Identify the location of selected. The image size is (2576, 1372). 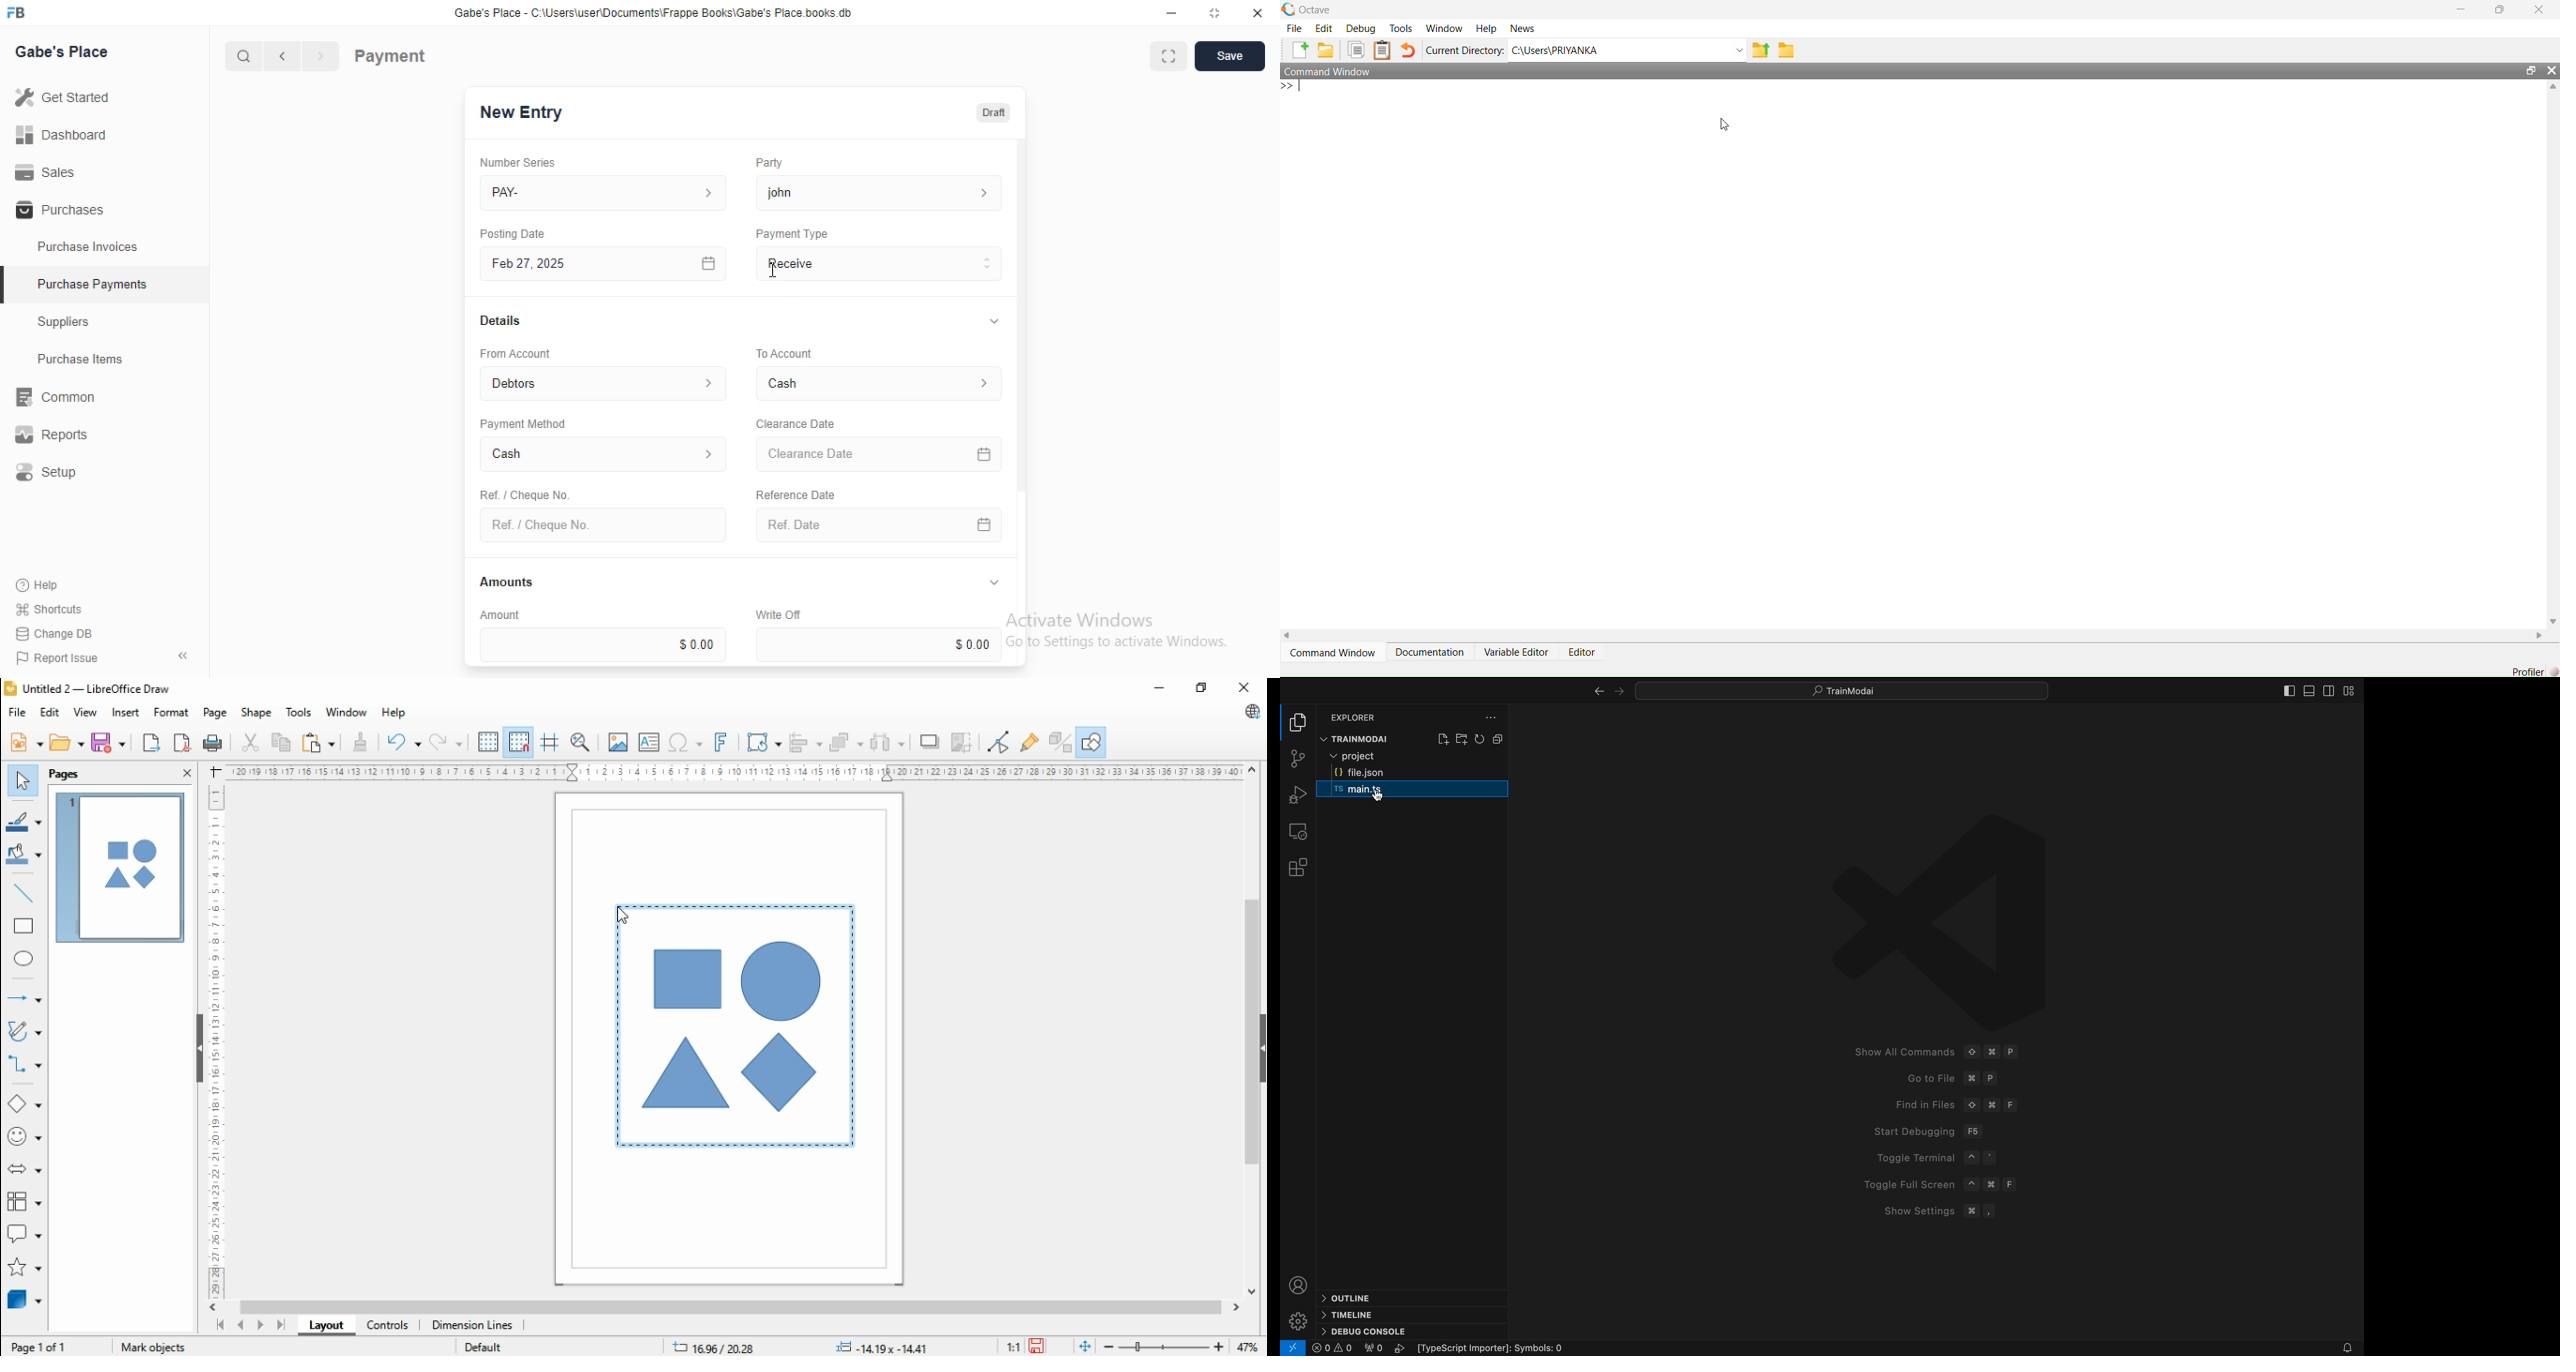
(8, 287).